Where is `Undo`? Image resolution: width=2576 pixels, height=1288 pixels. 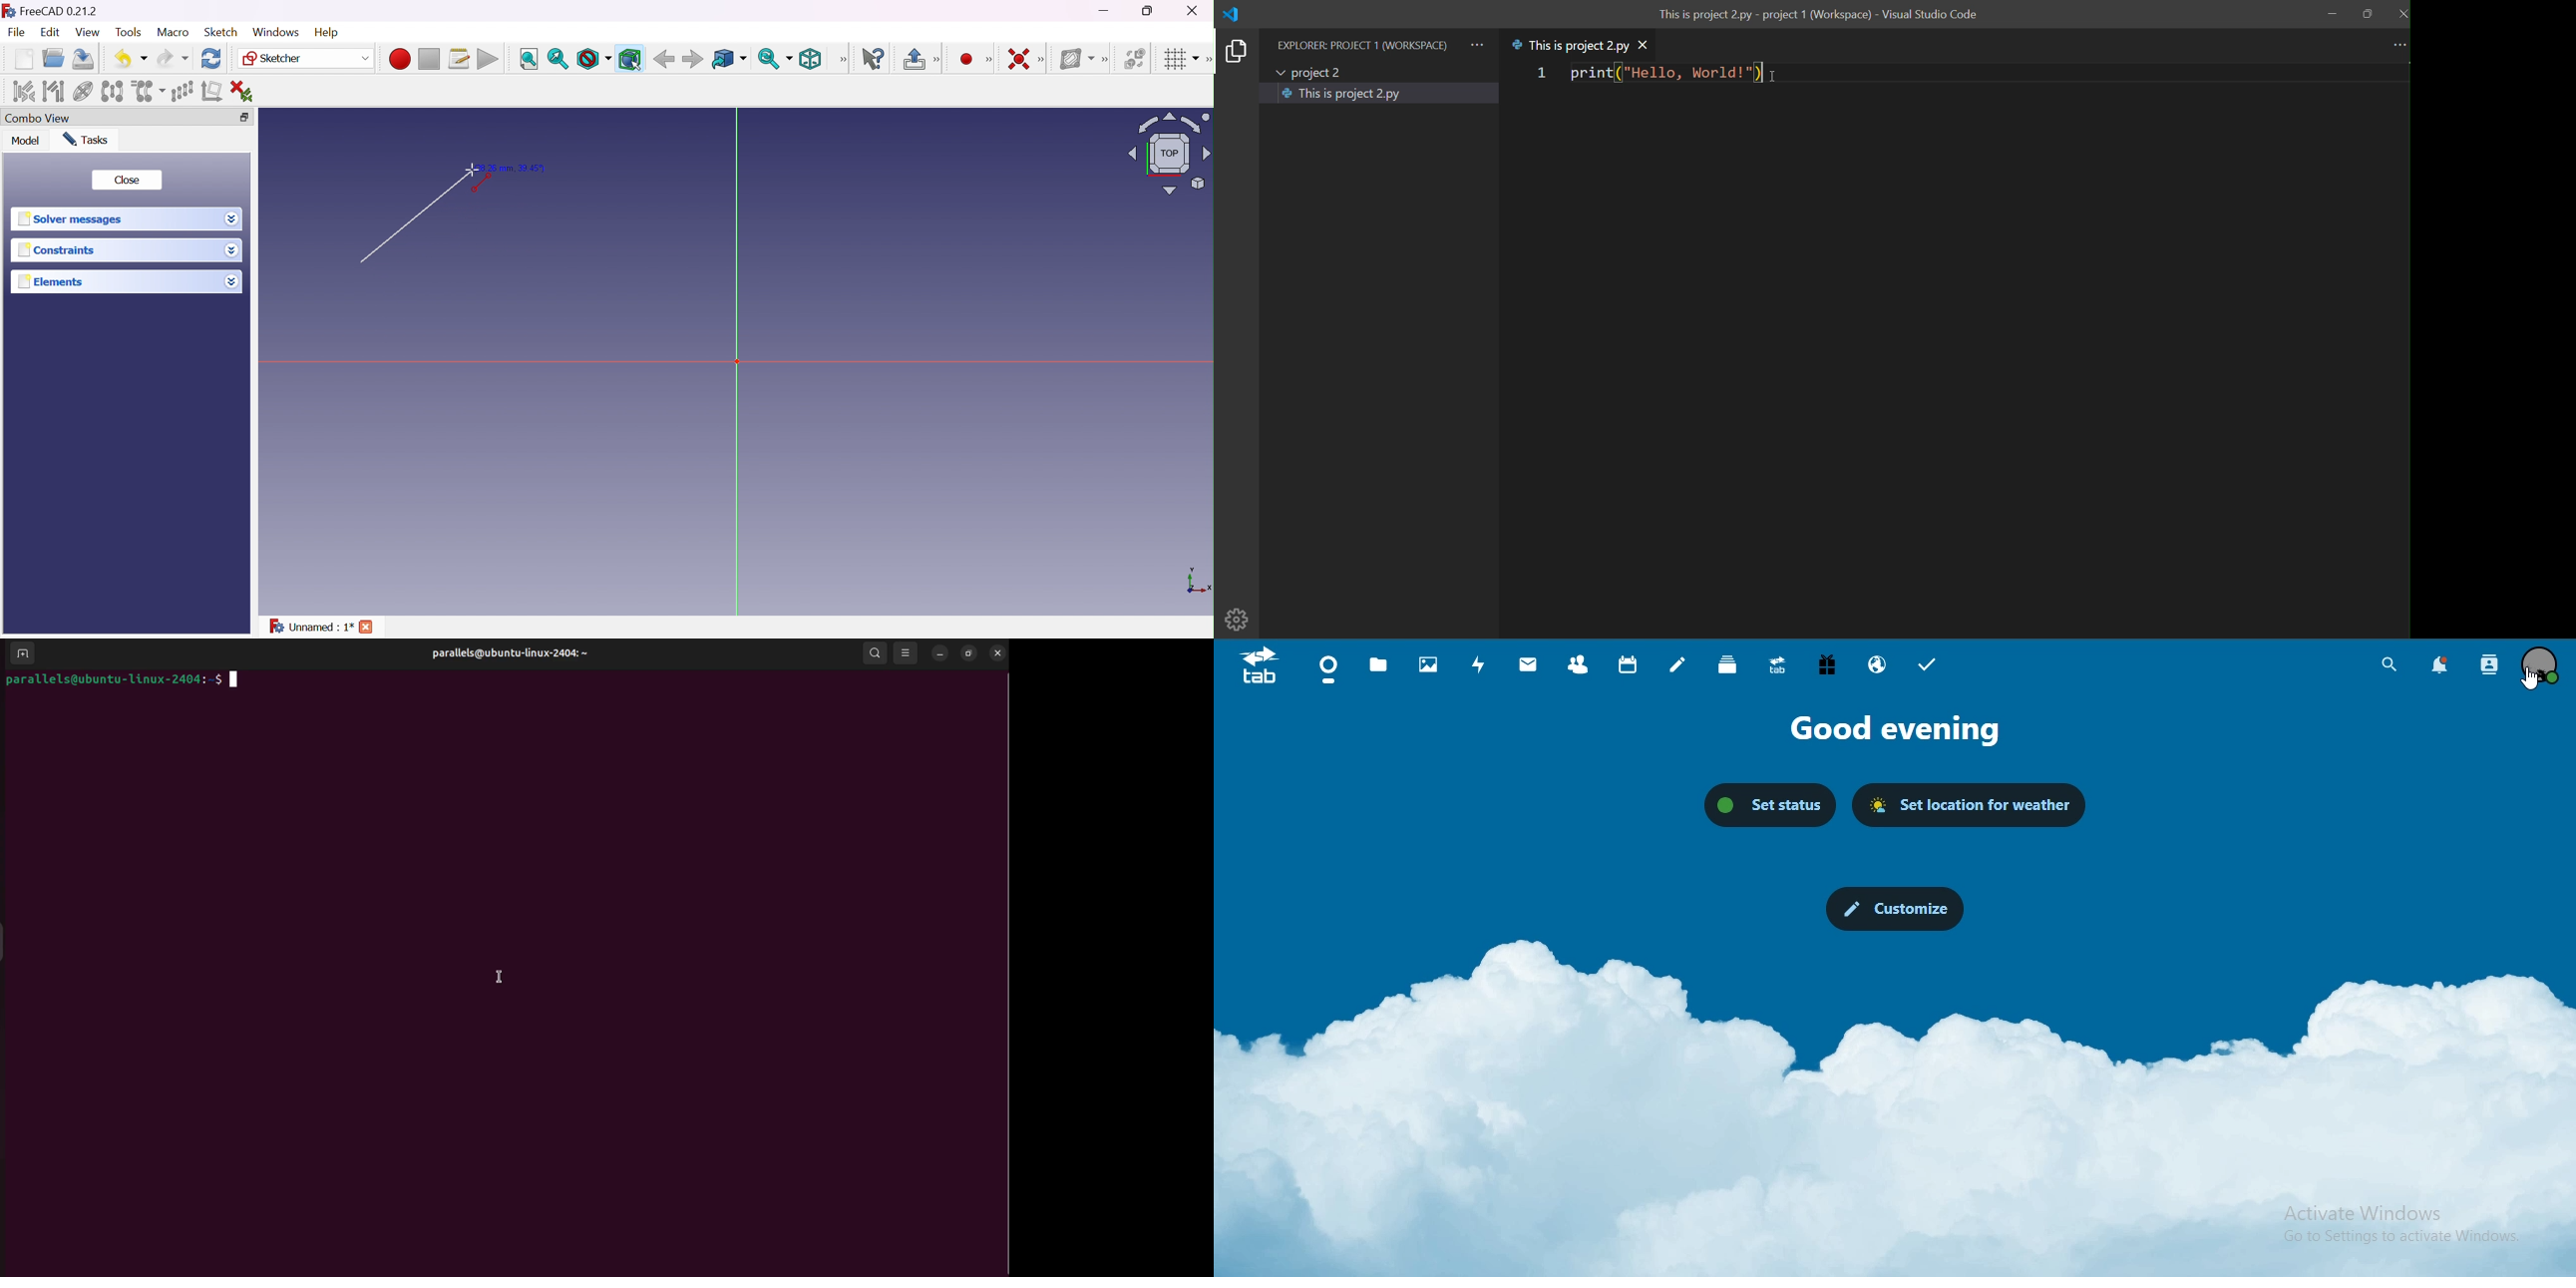 Undo is located at coordinates (130, 58).